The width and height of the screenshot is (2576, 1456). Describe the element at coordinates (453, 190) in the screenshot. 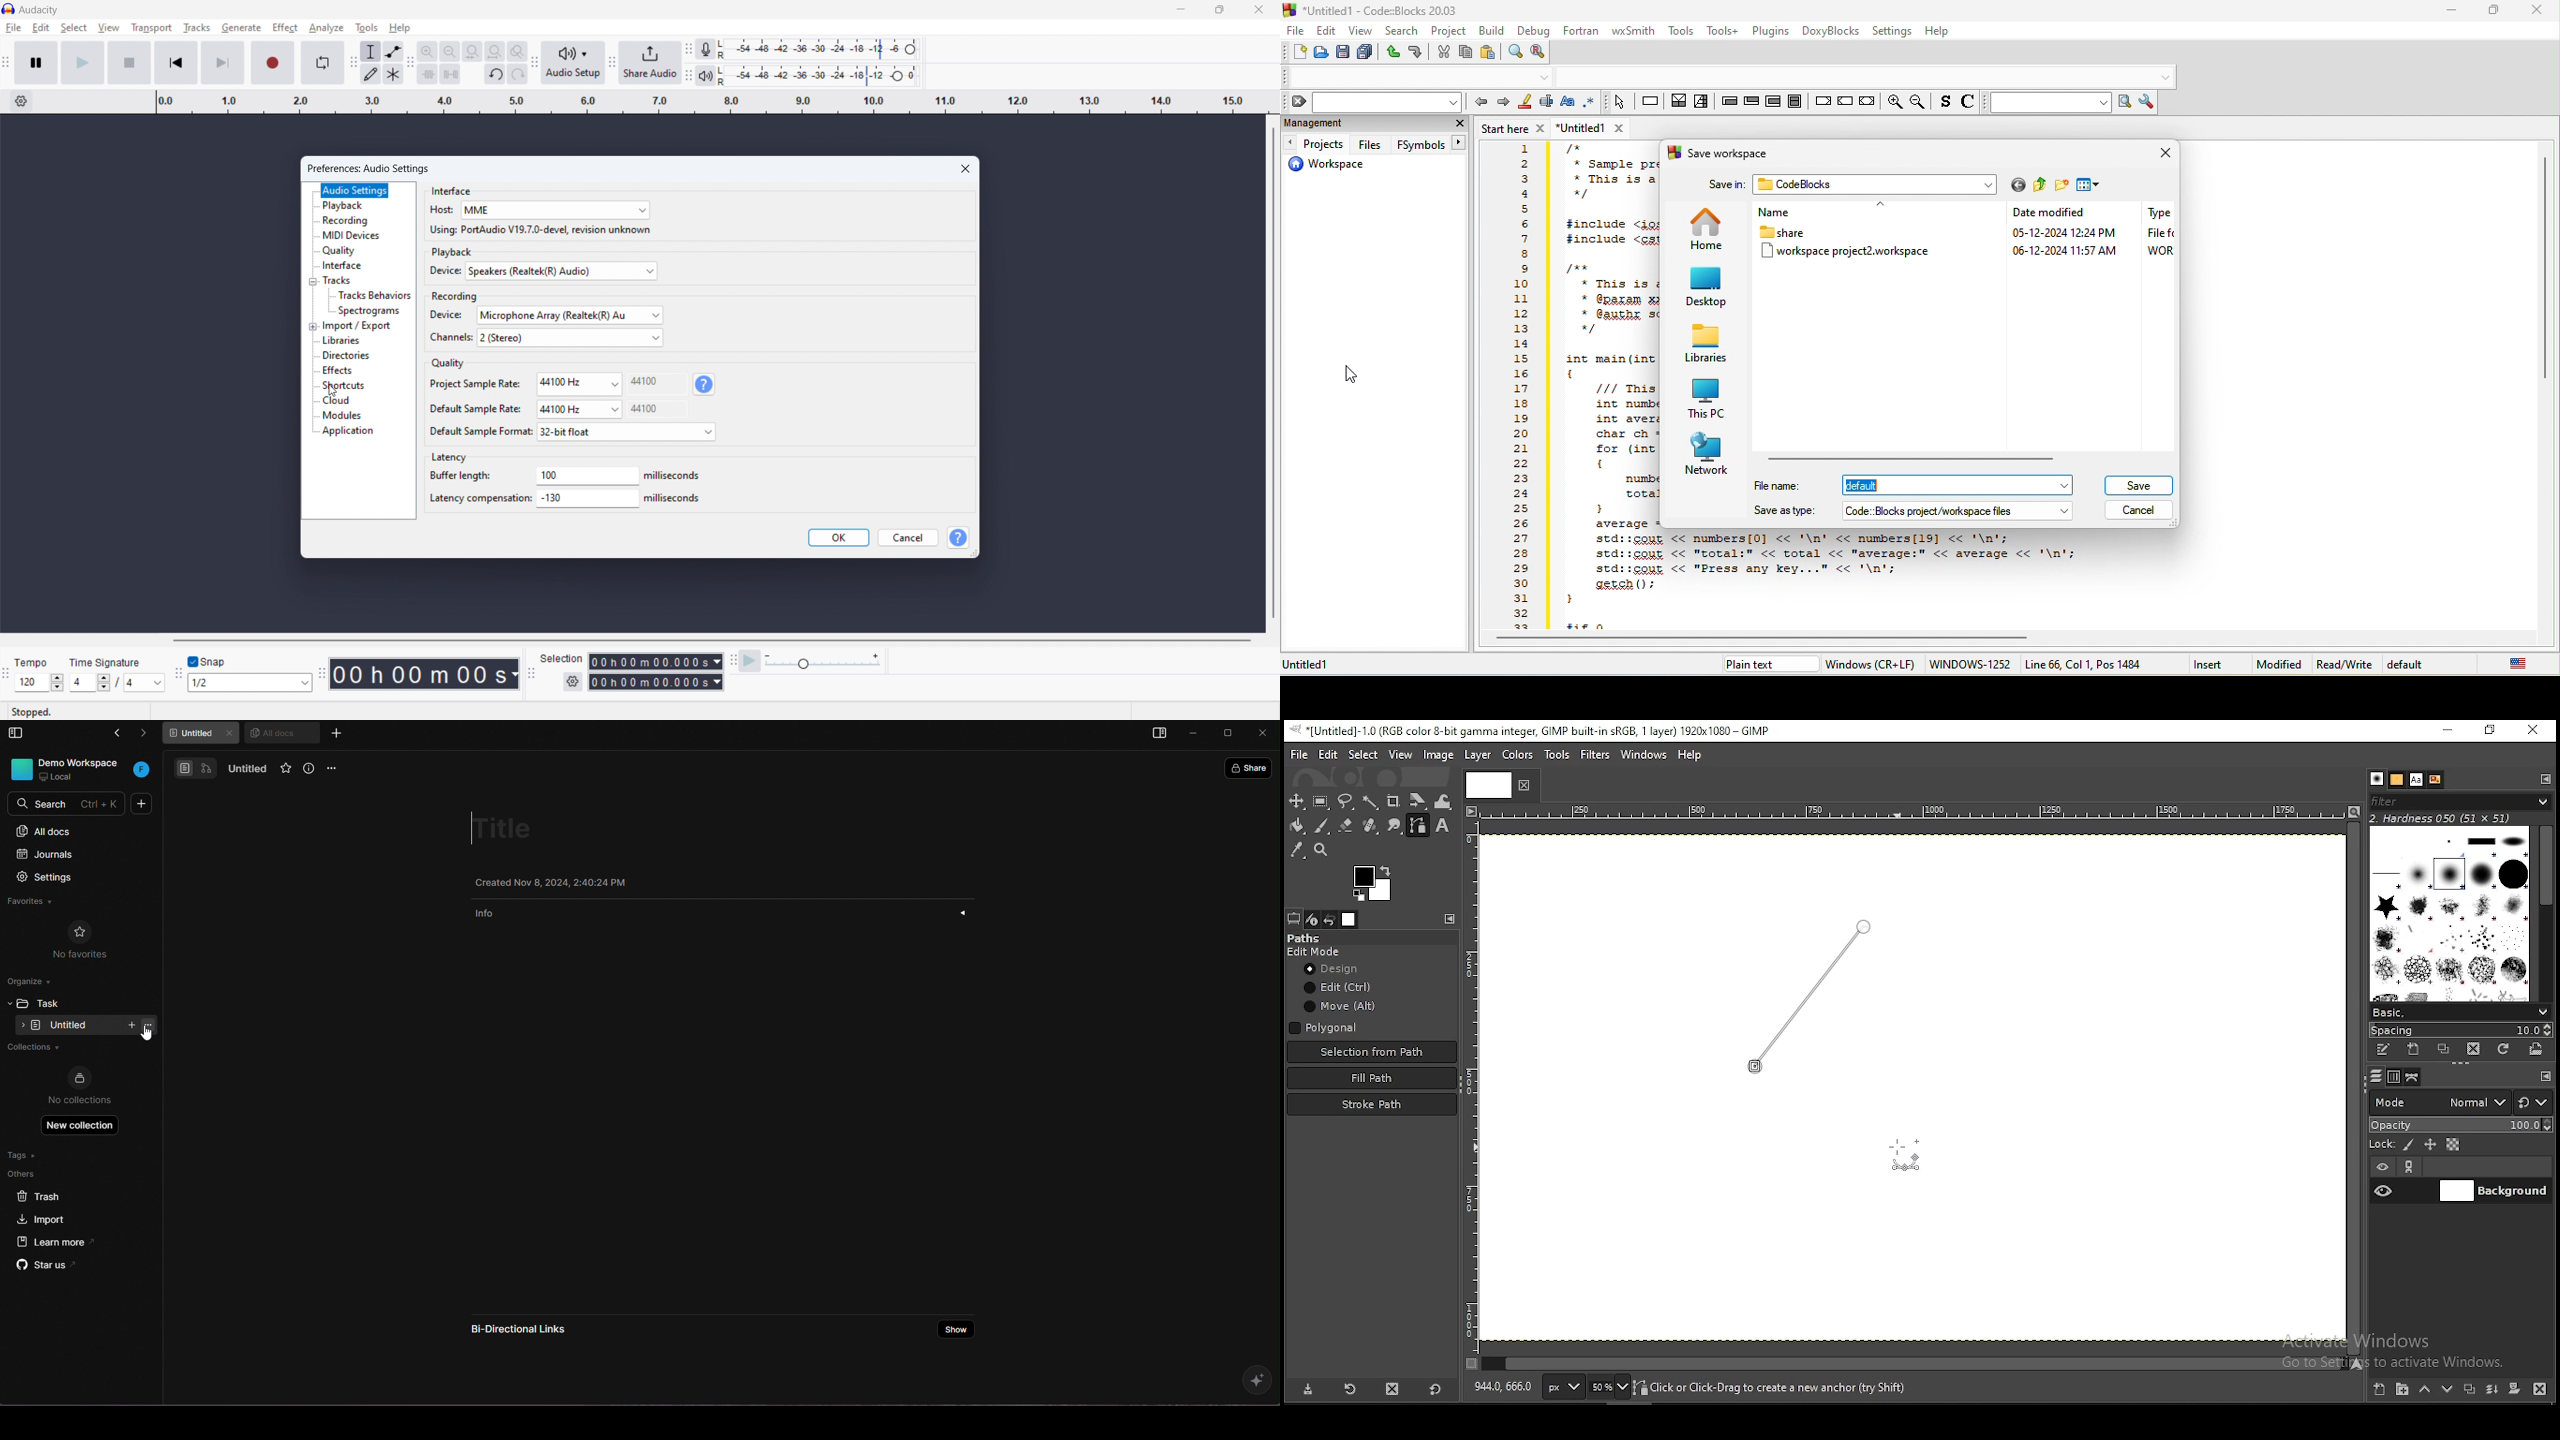

I see `interface` at that location.